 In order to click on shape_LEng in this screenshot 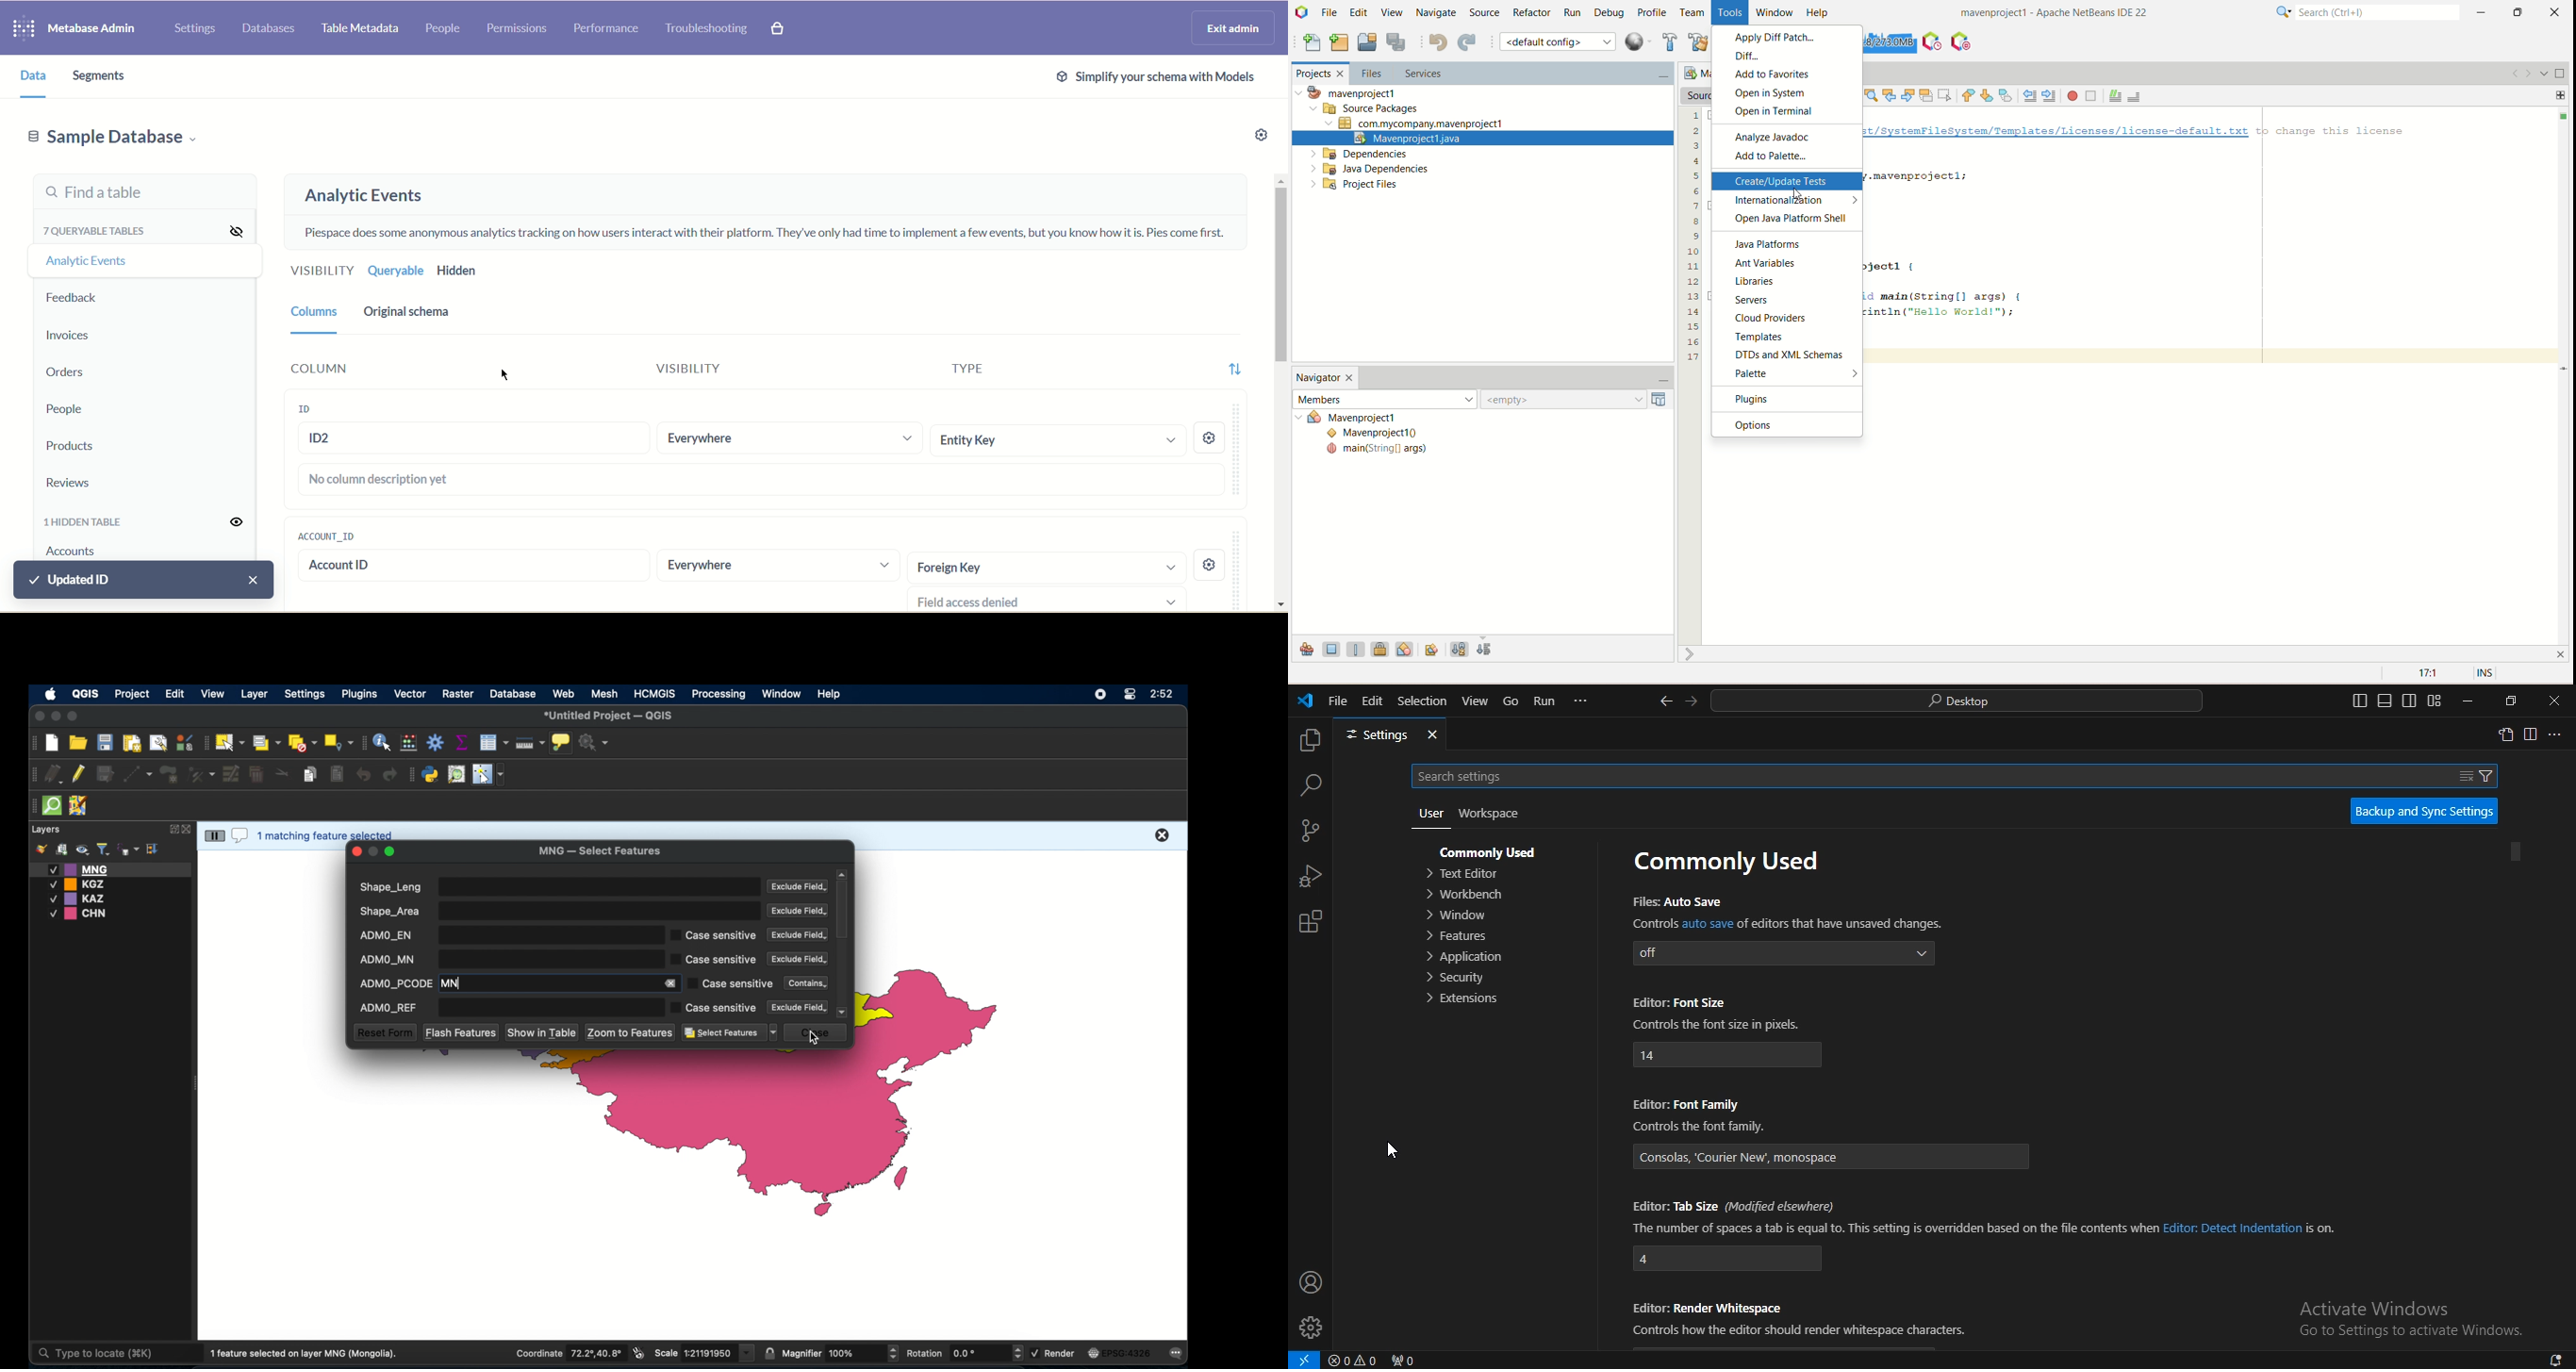, I will do `click(557, 887)`.